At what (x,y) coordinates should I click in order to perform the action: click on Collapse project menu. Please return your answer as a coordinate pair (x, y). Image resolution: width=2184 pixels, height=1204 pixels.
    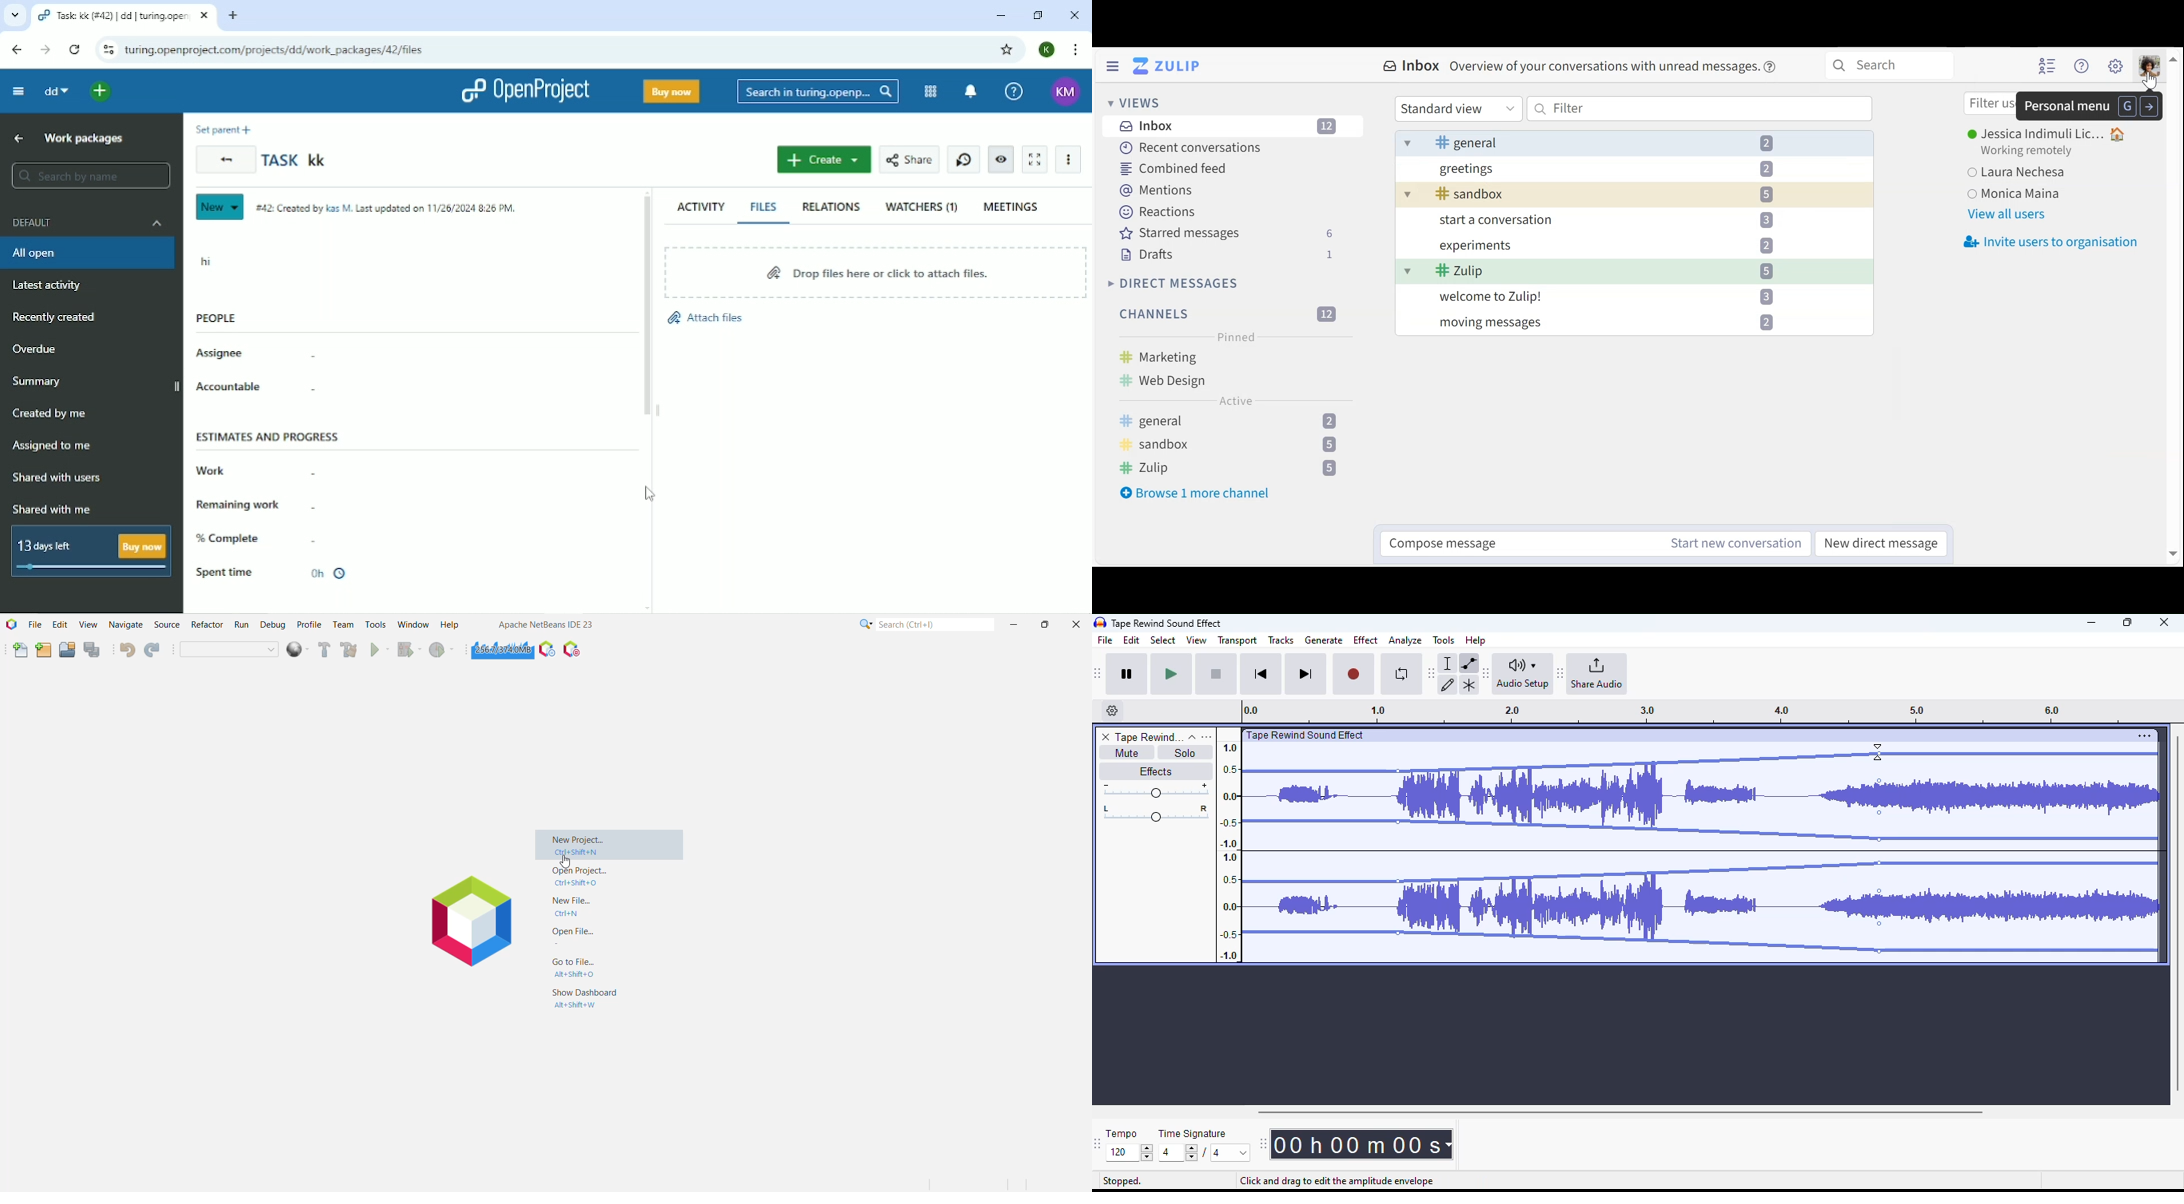
    Looking at the image, I should click on (19, 92).